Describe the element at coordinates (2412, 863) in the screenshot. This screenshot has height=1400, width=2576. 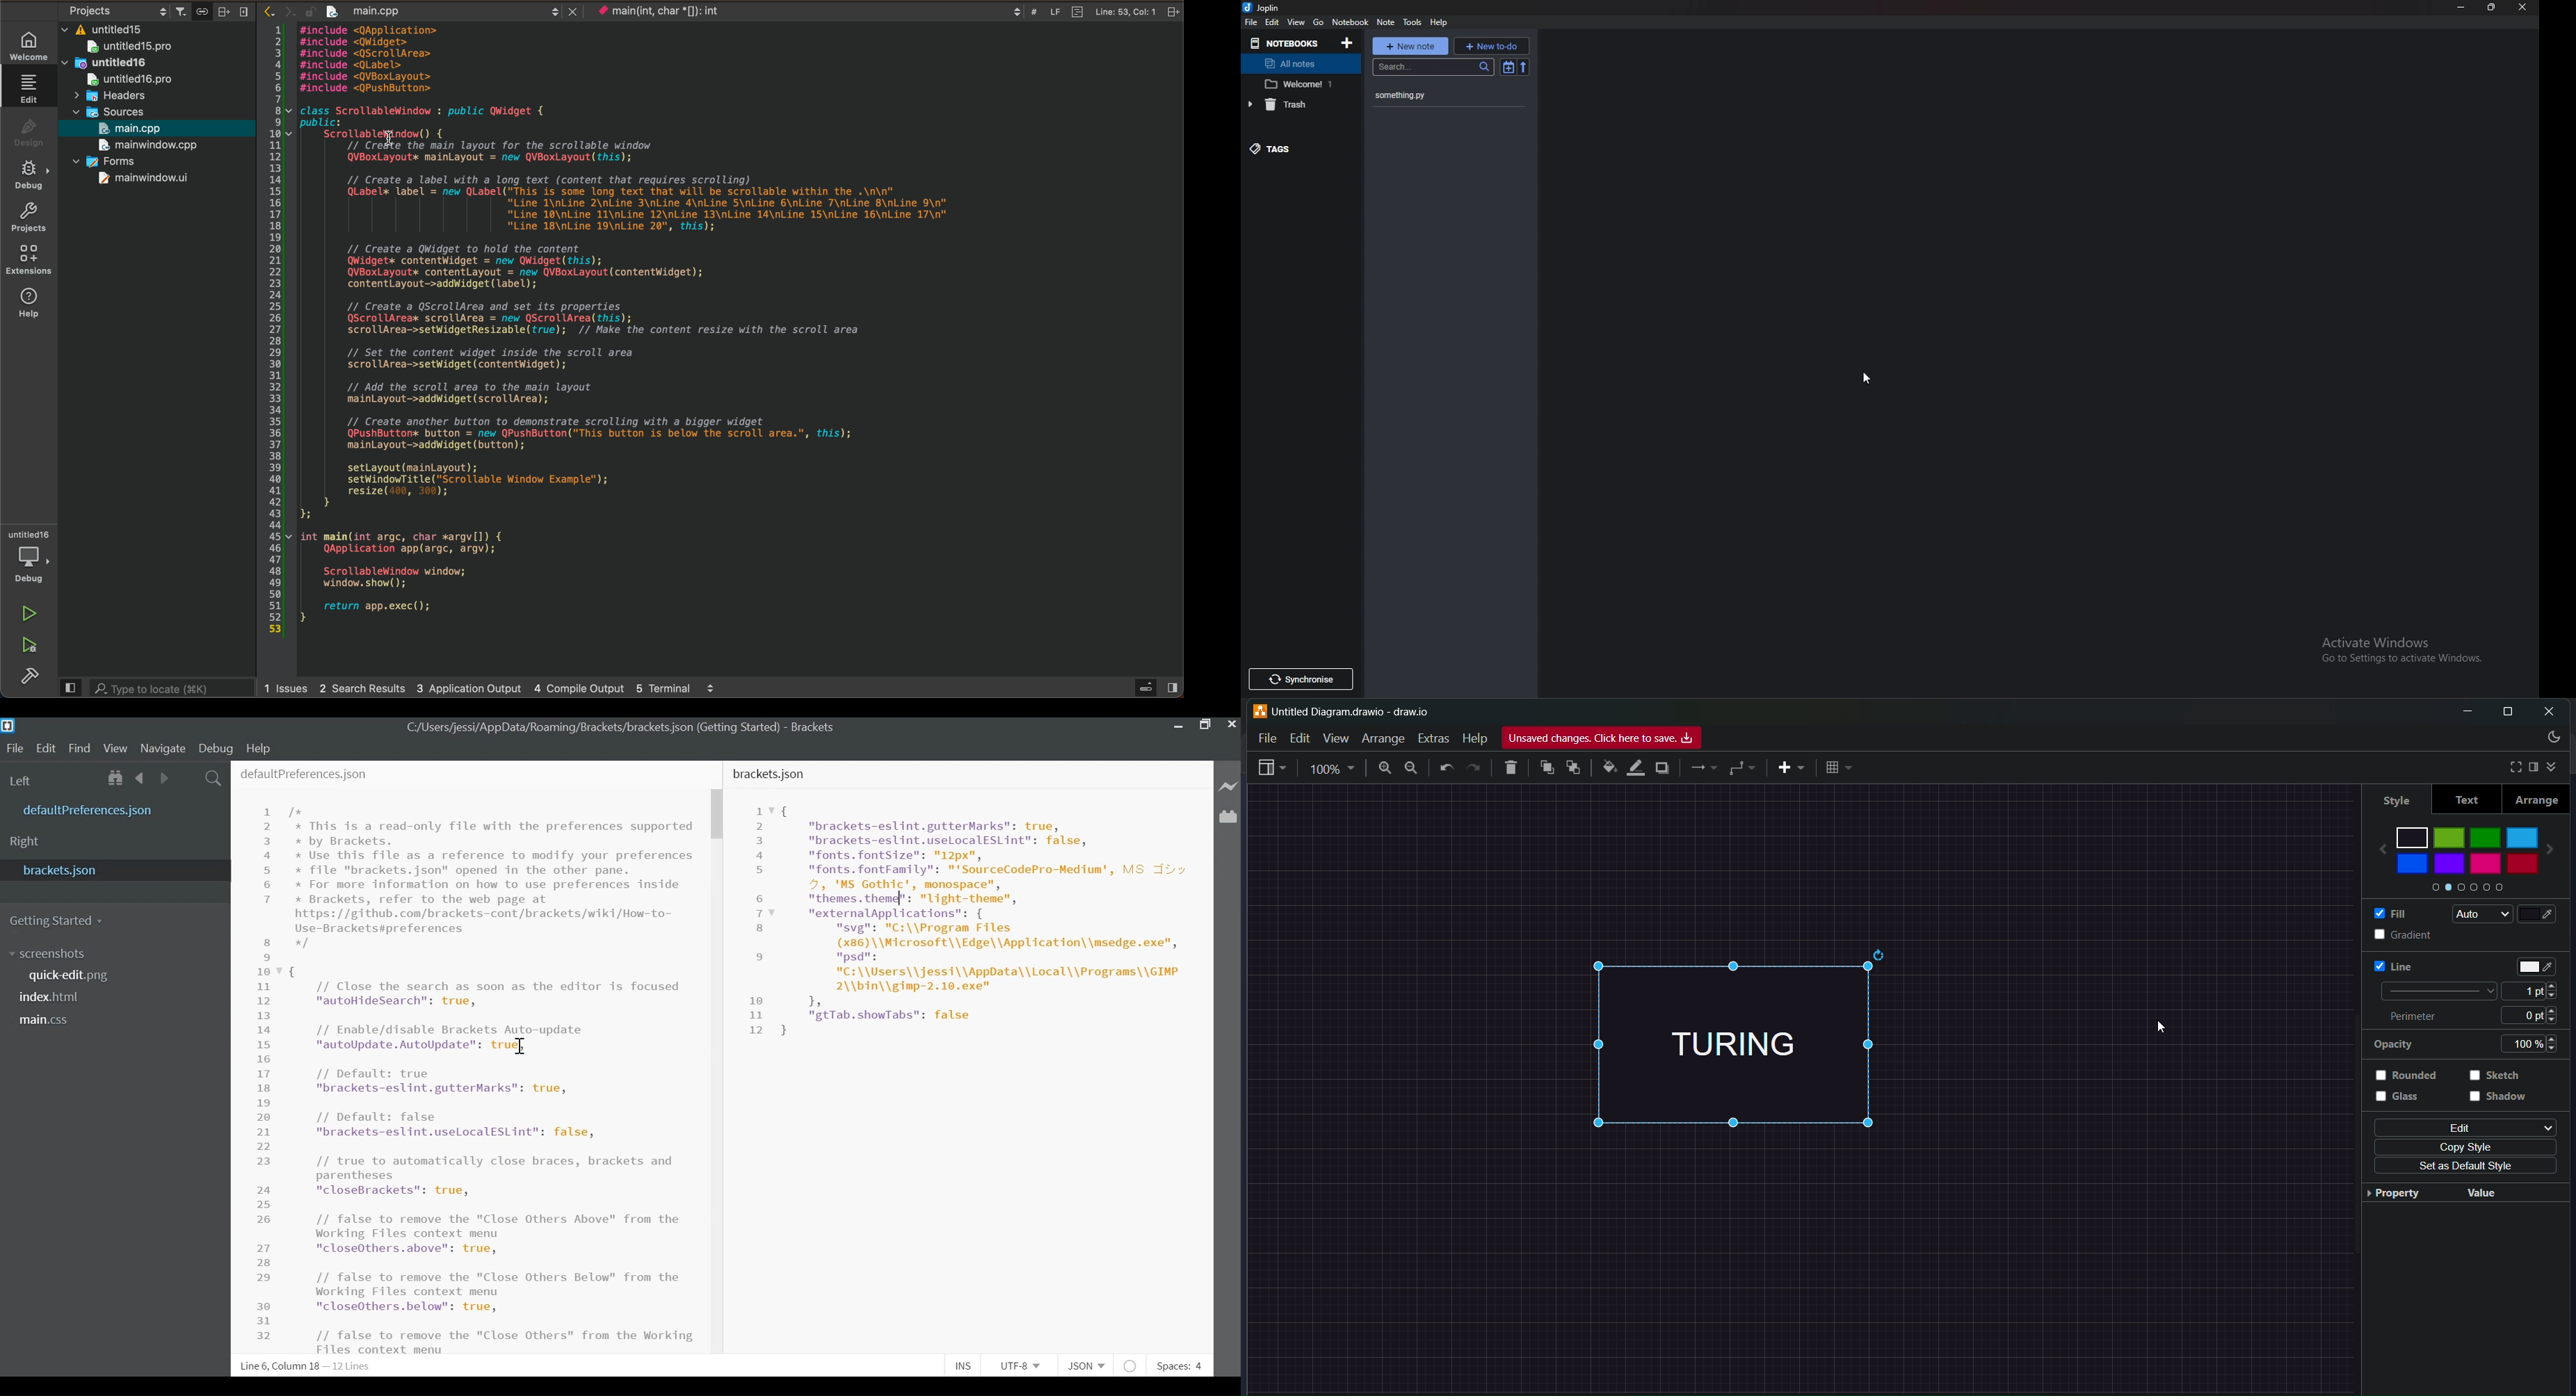
I see `blue` at that location.